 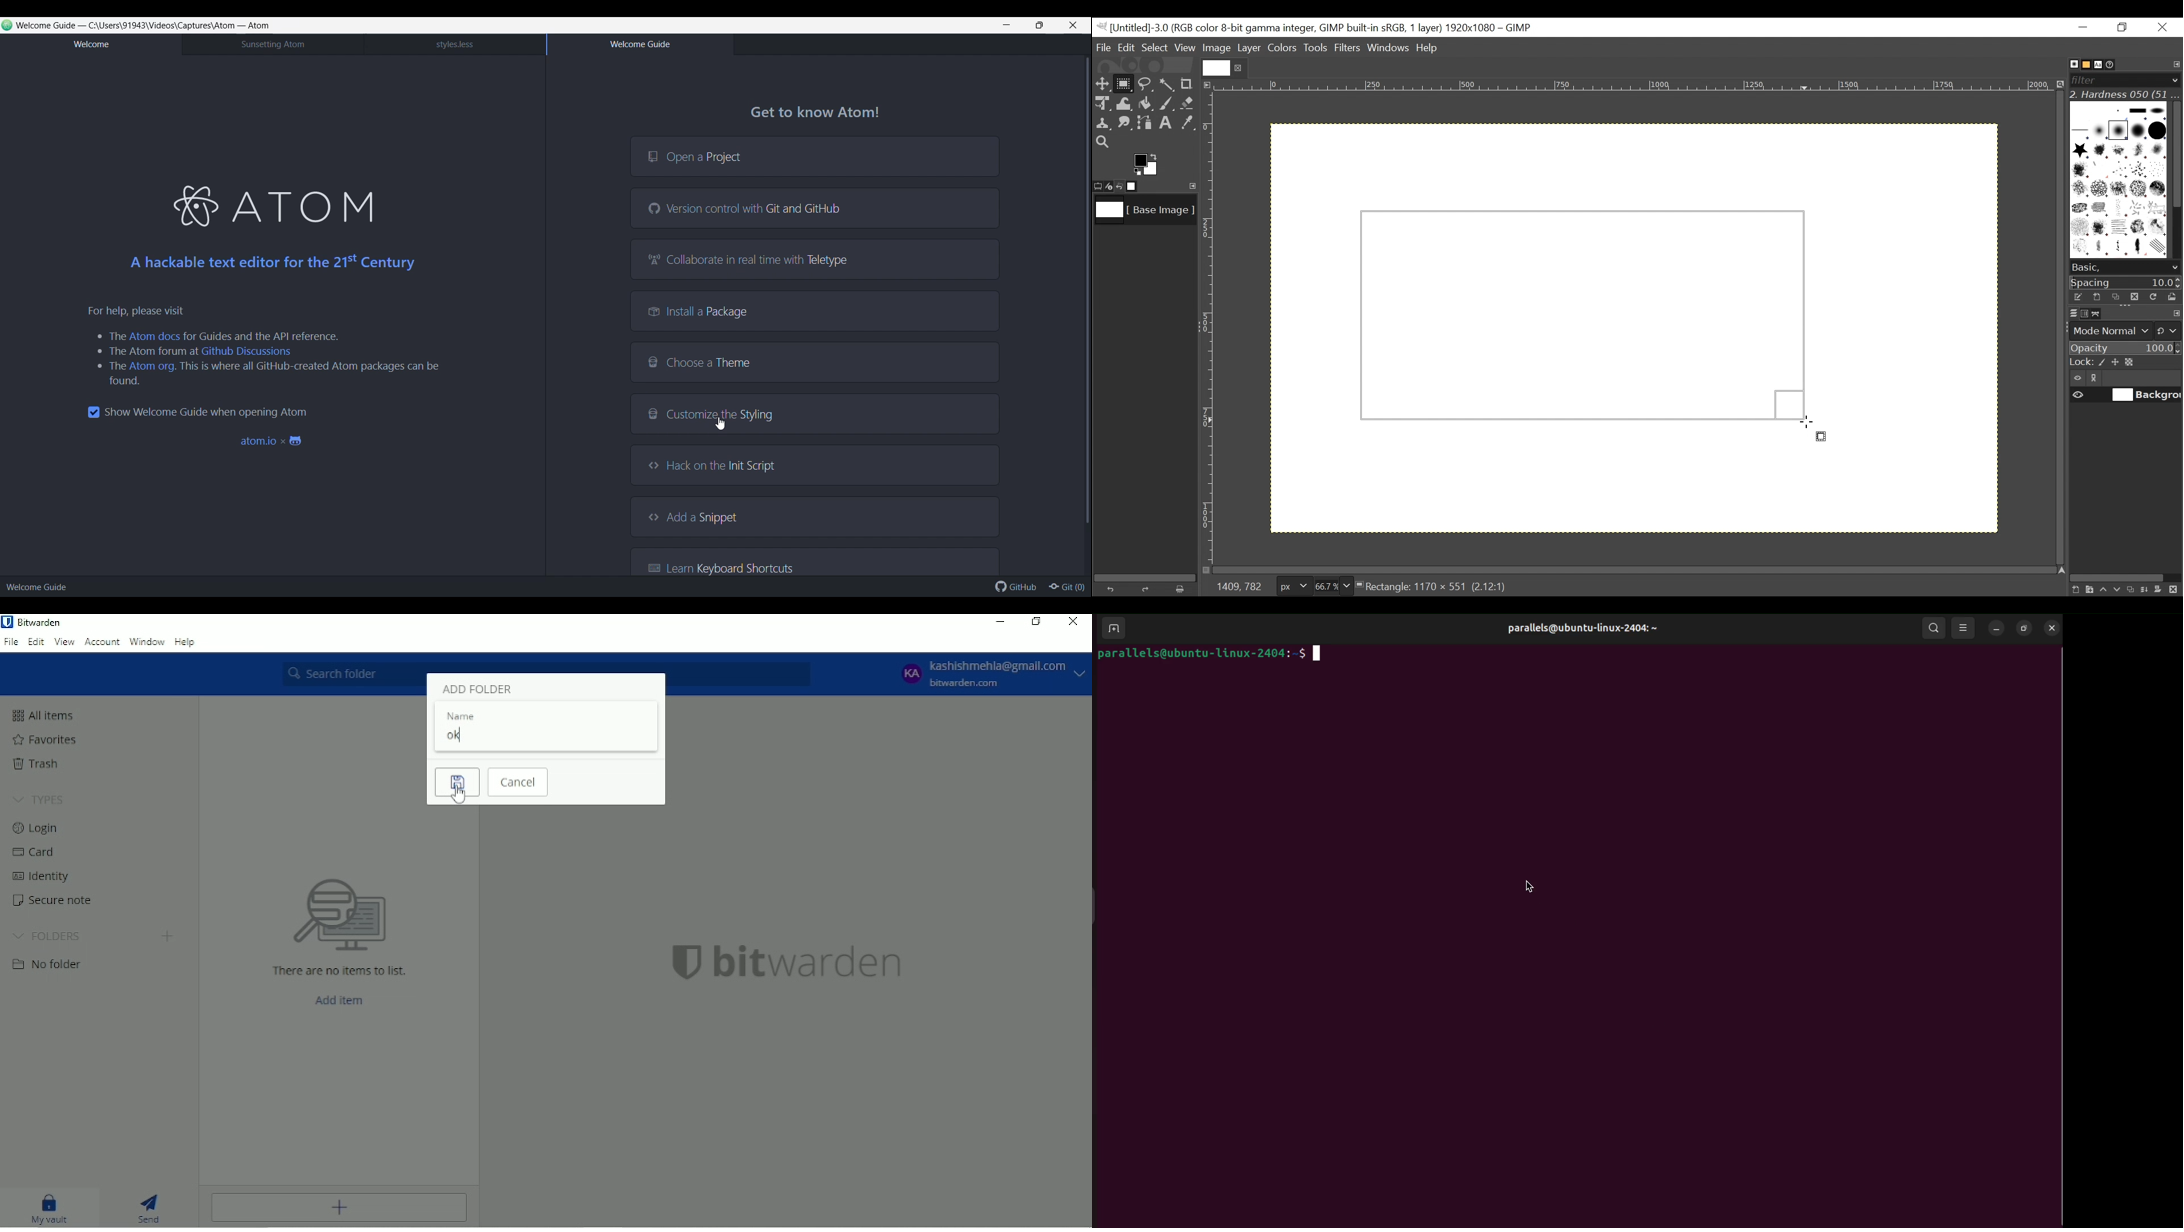 I want to click on mode normal, so click(x=2124, y=330).